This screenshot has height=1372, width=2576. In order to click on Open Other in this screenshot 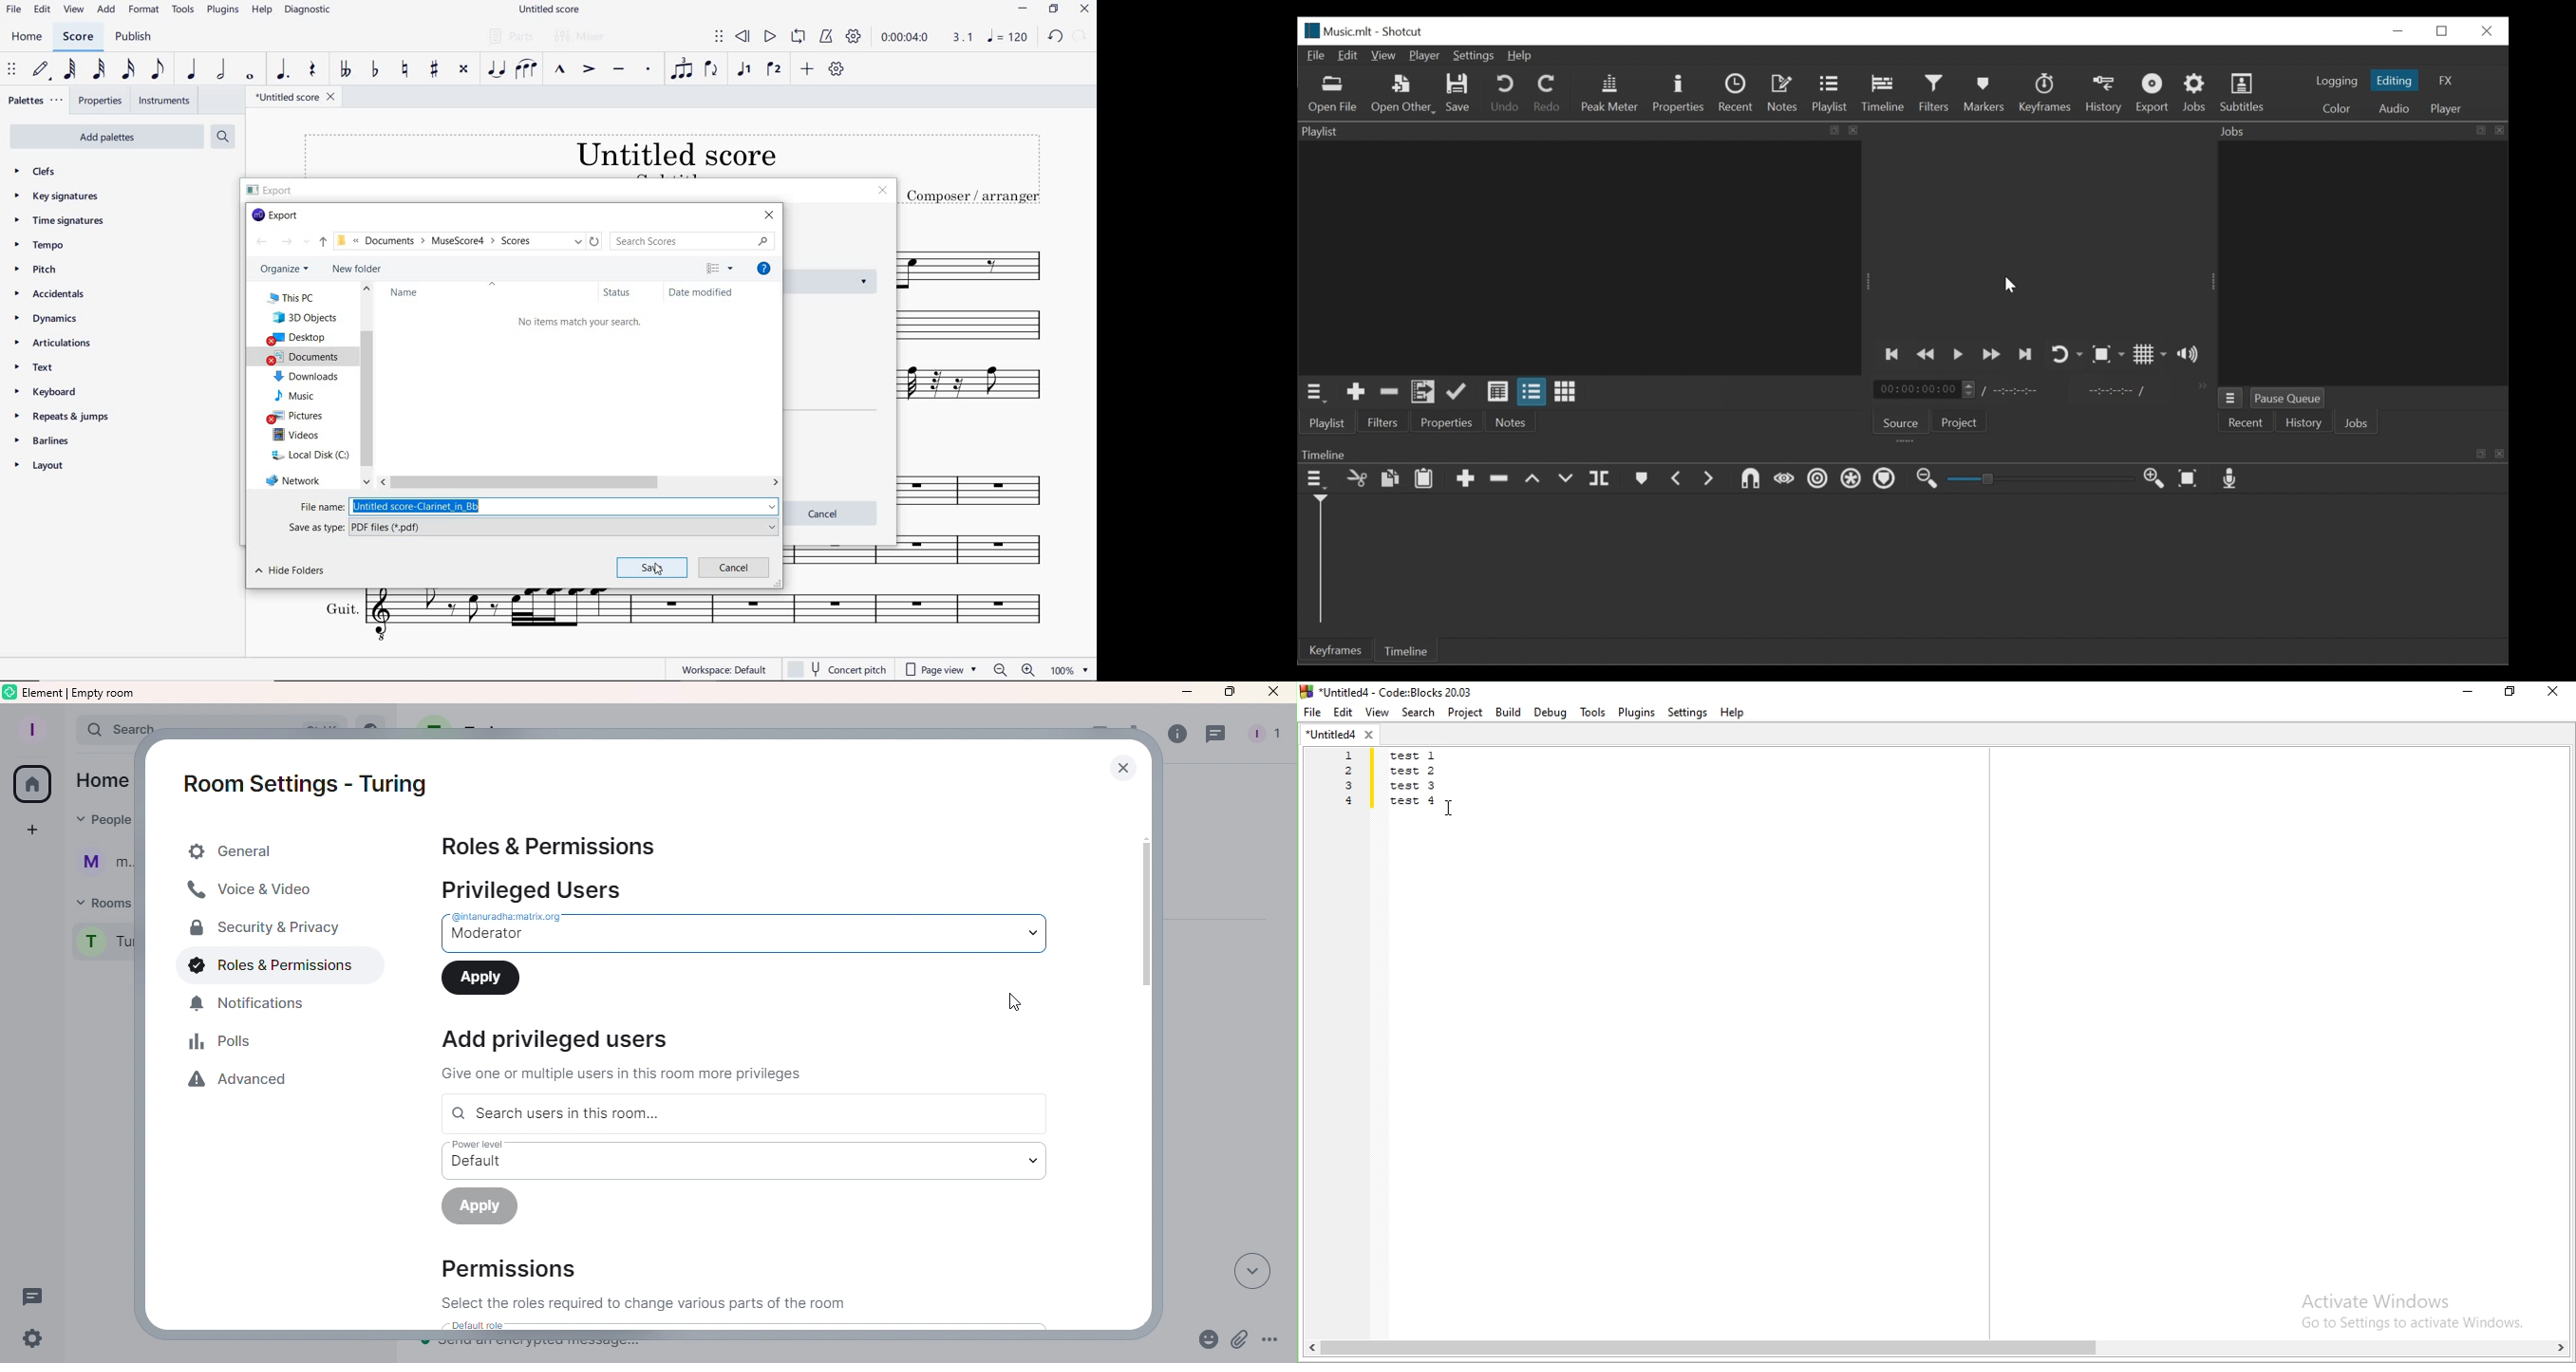, I will do `click(1401, 94)`.